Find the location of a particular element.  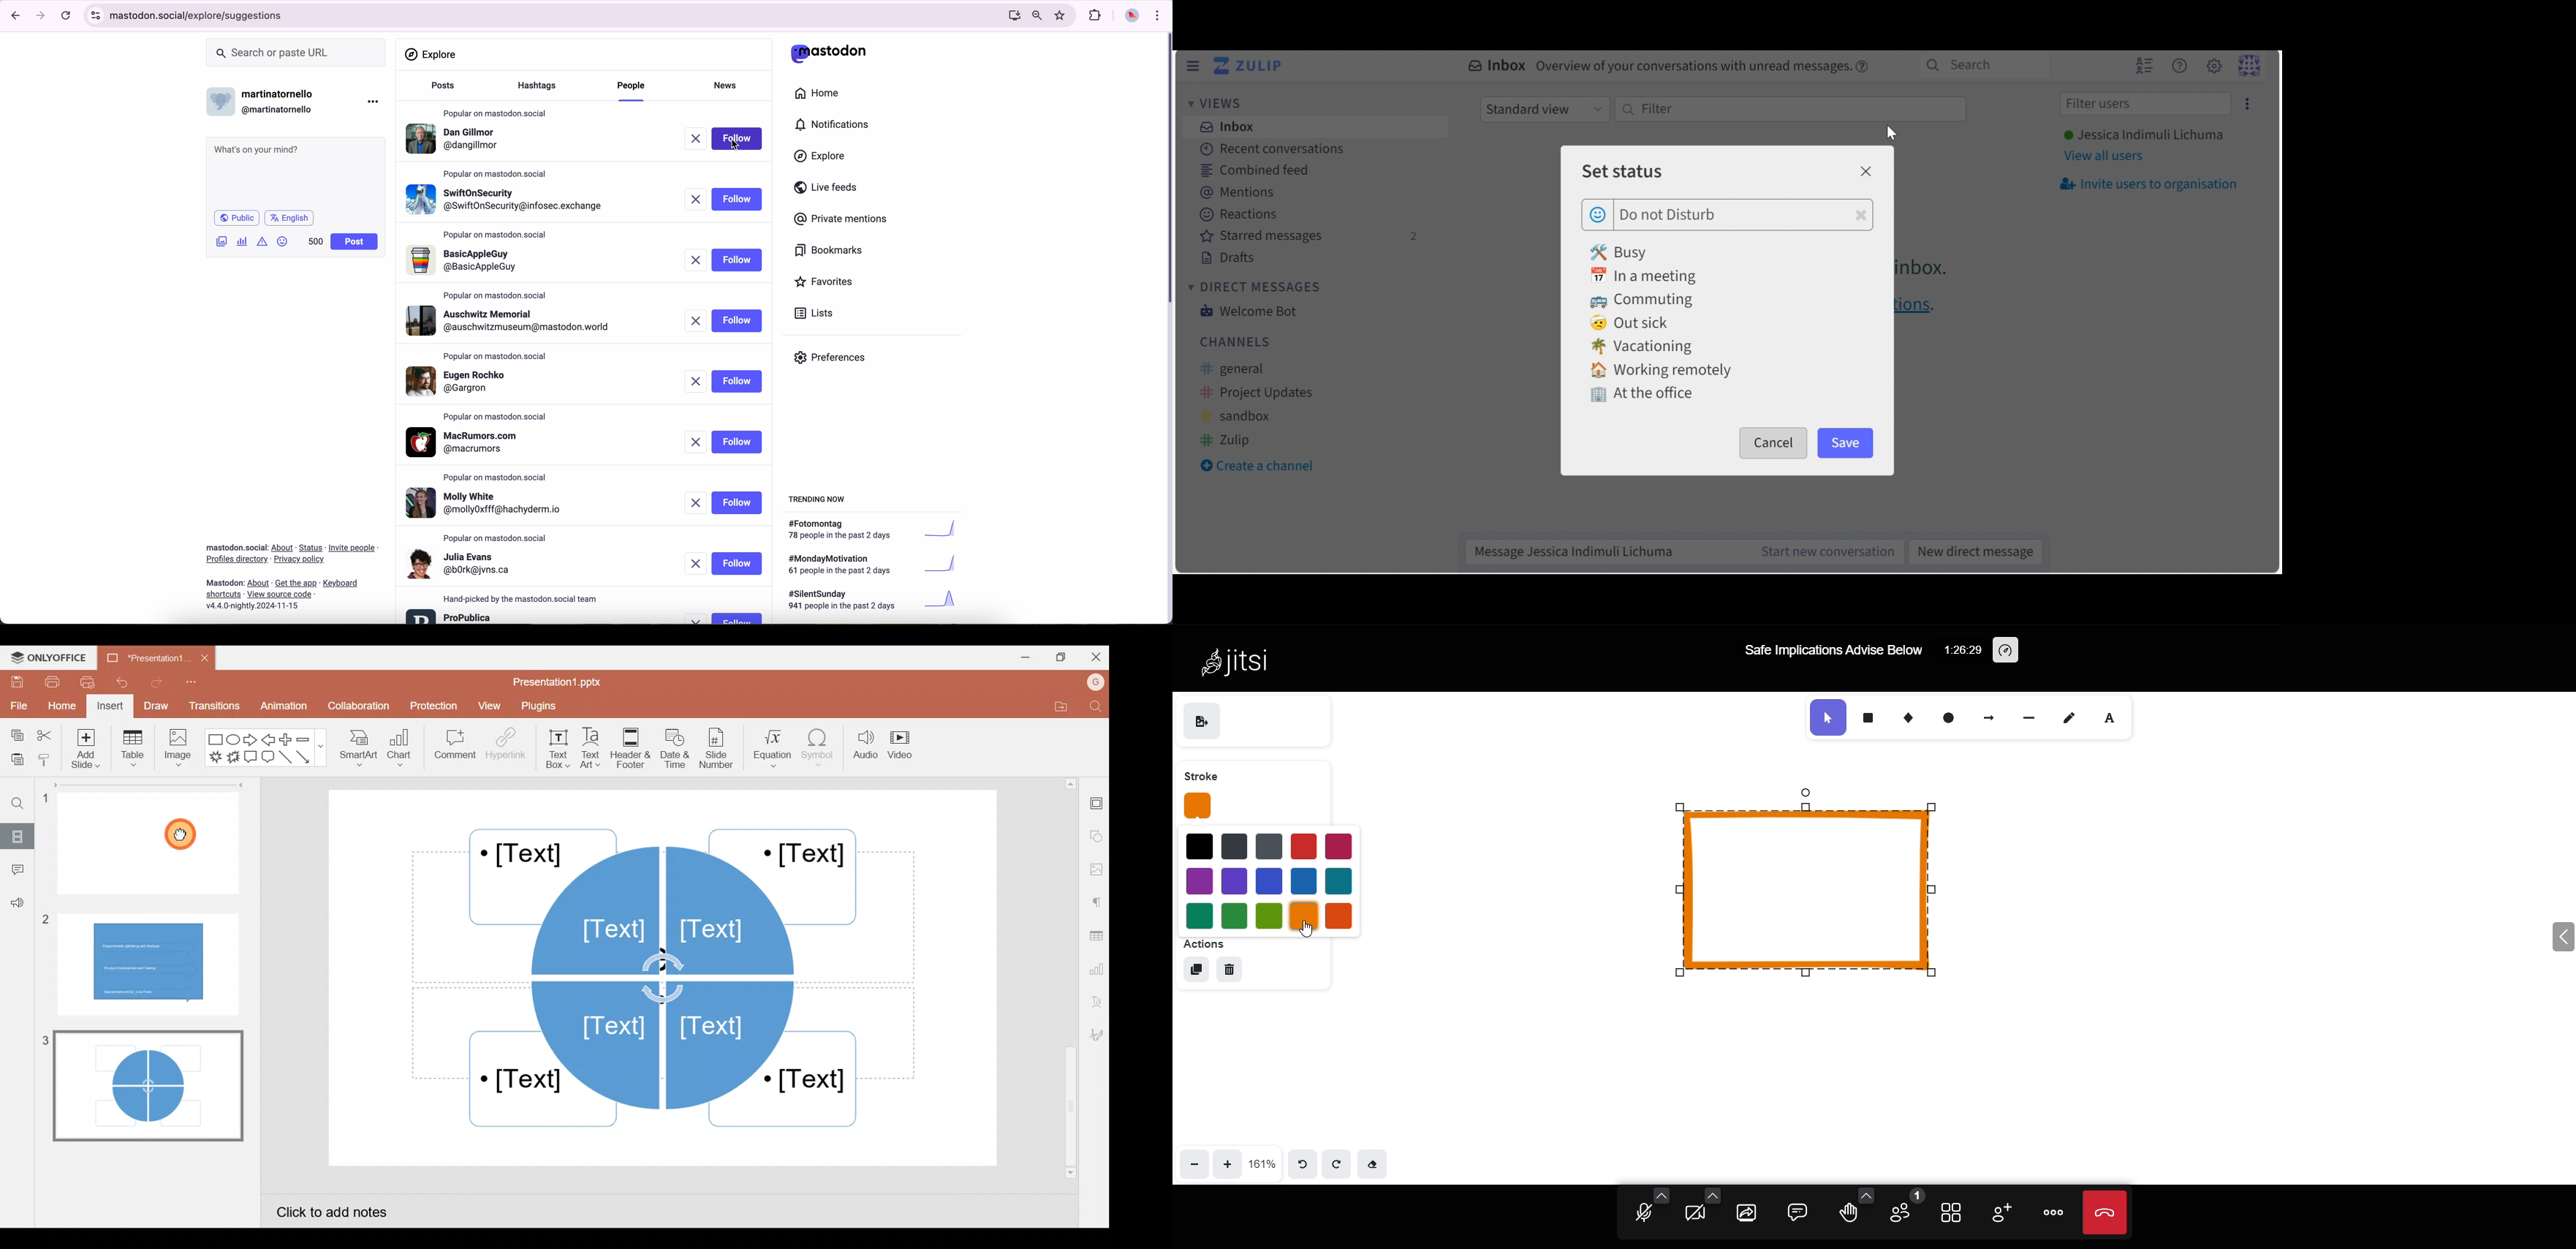

Safe Implications Advise Below is located at coordinates (1830, 652).